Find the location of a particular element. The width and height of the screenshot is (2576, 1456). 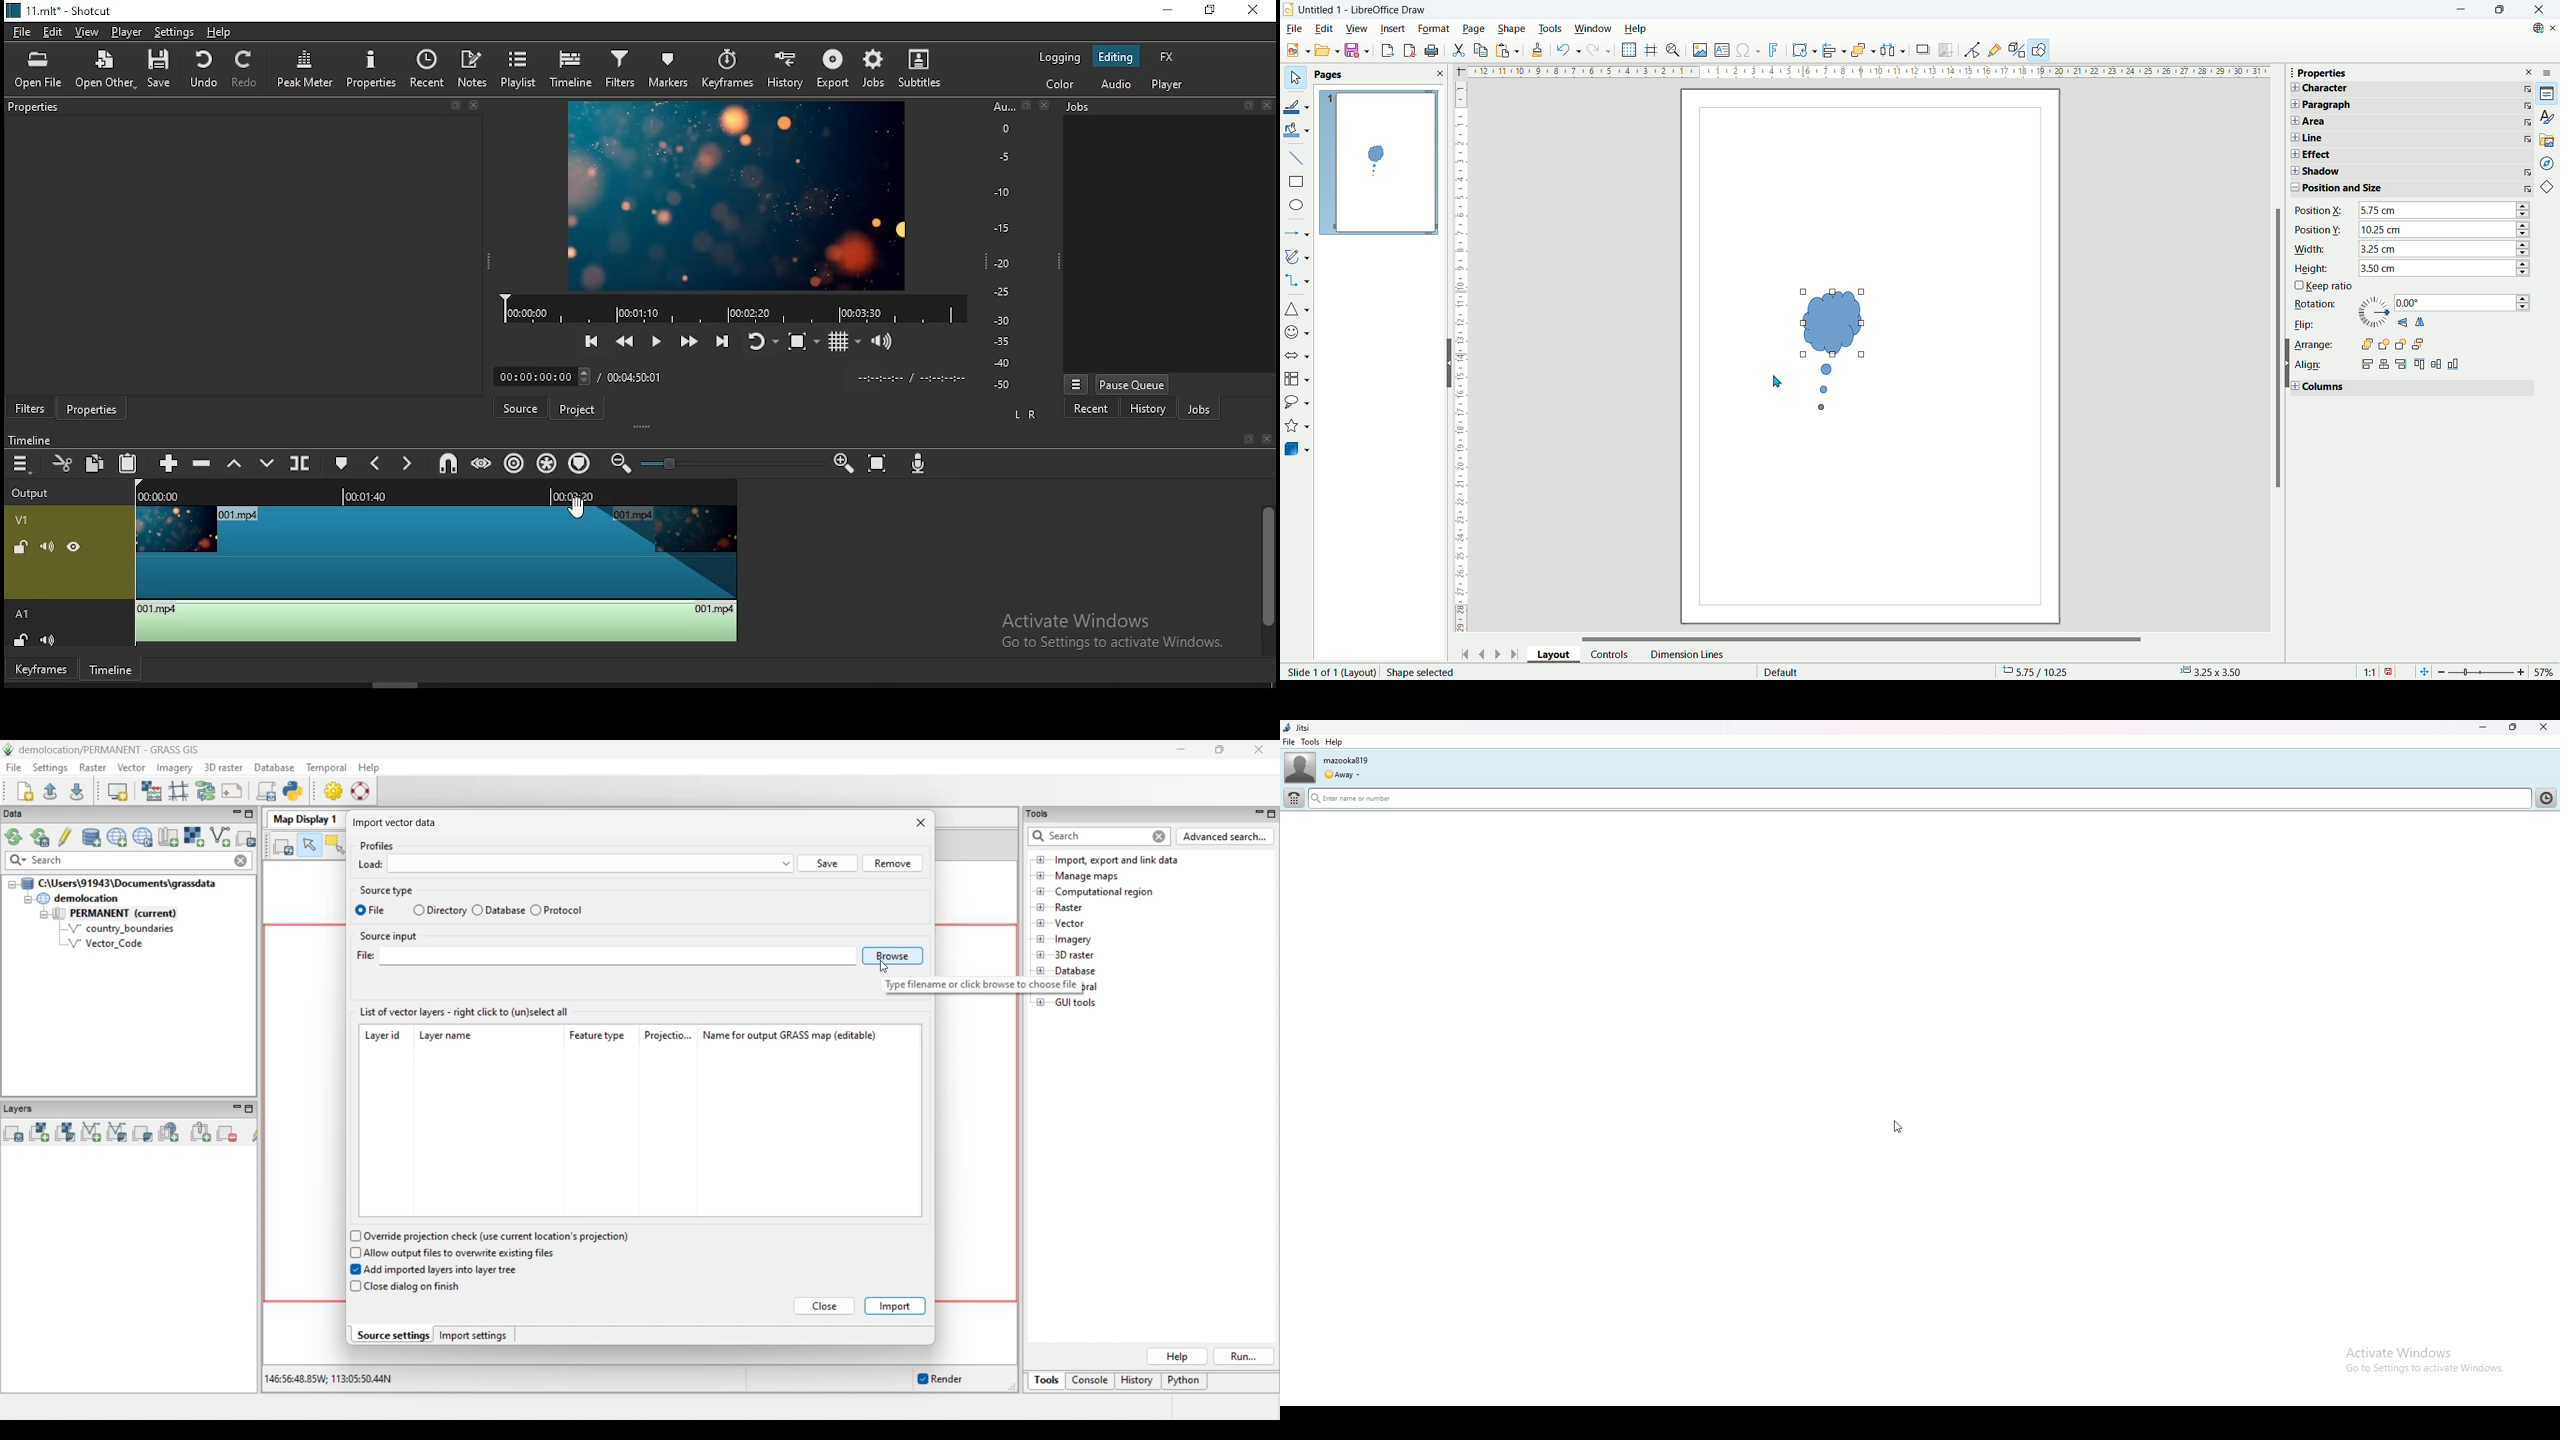

go to last page is located at coordinates (1515, 654).